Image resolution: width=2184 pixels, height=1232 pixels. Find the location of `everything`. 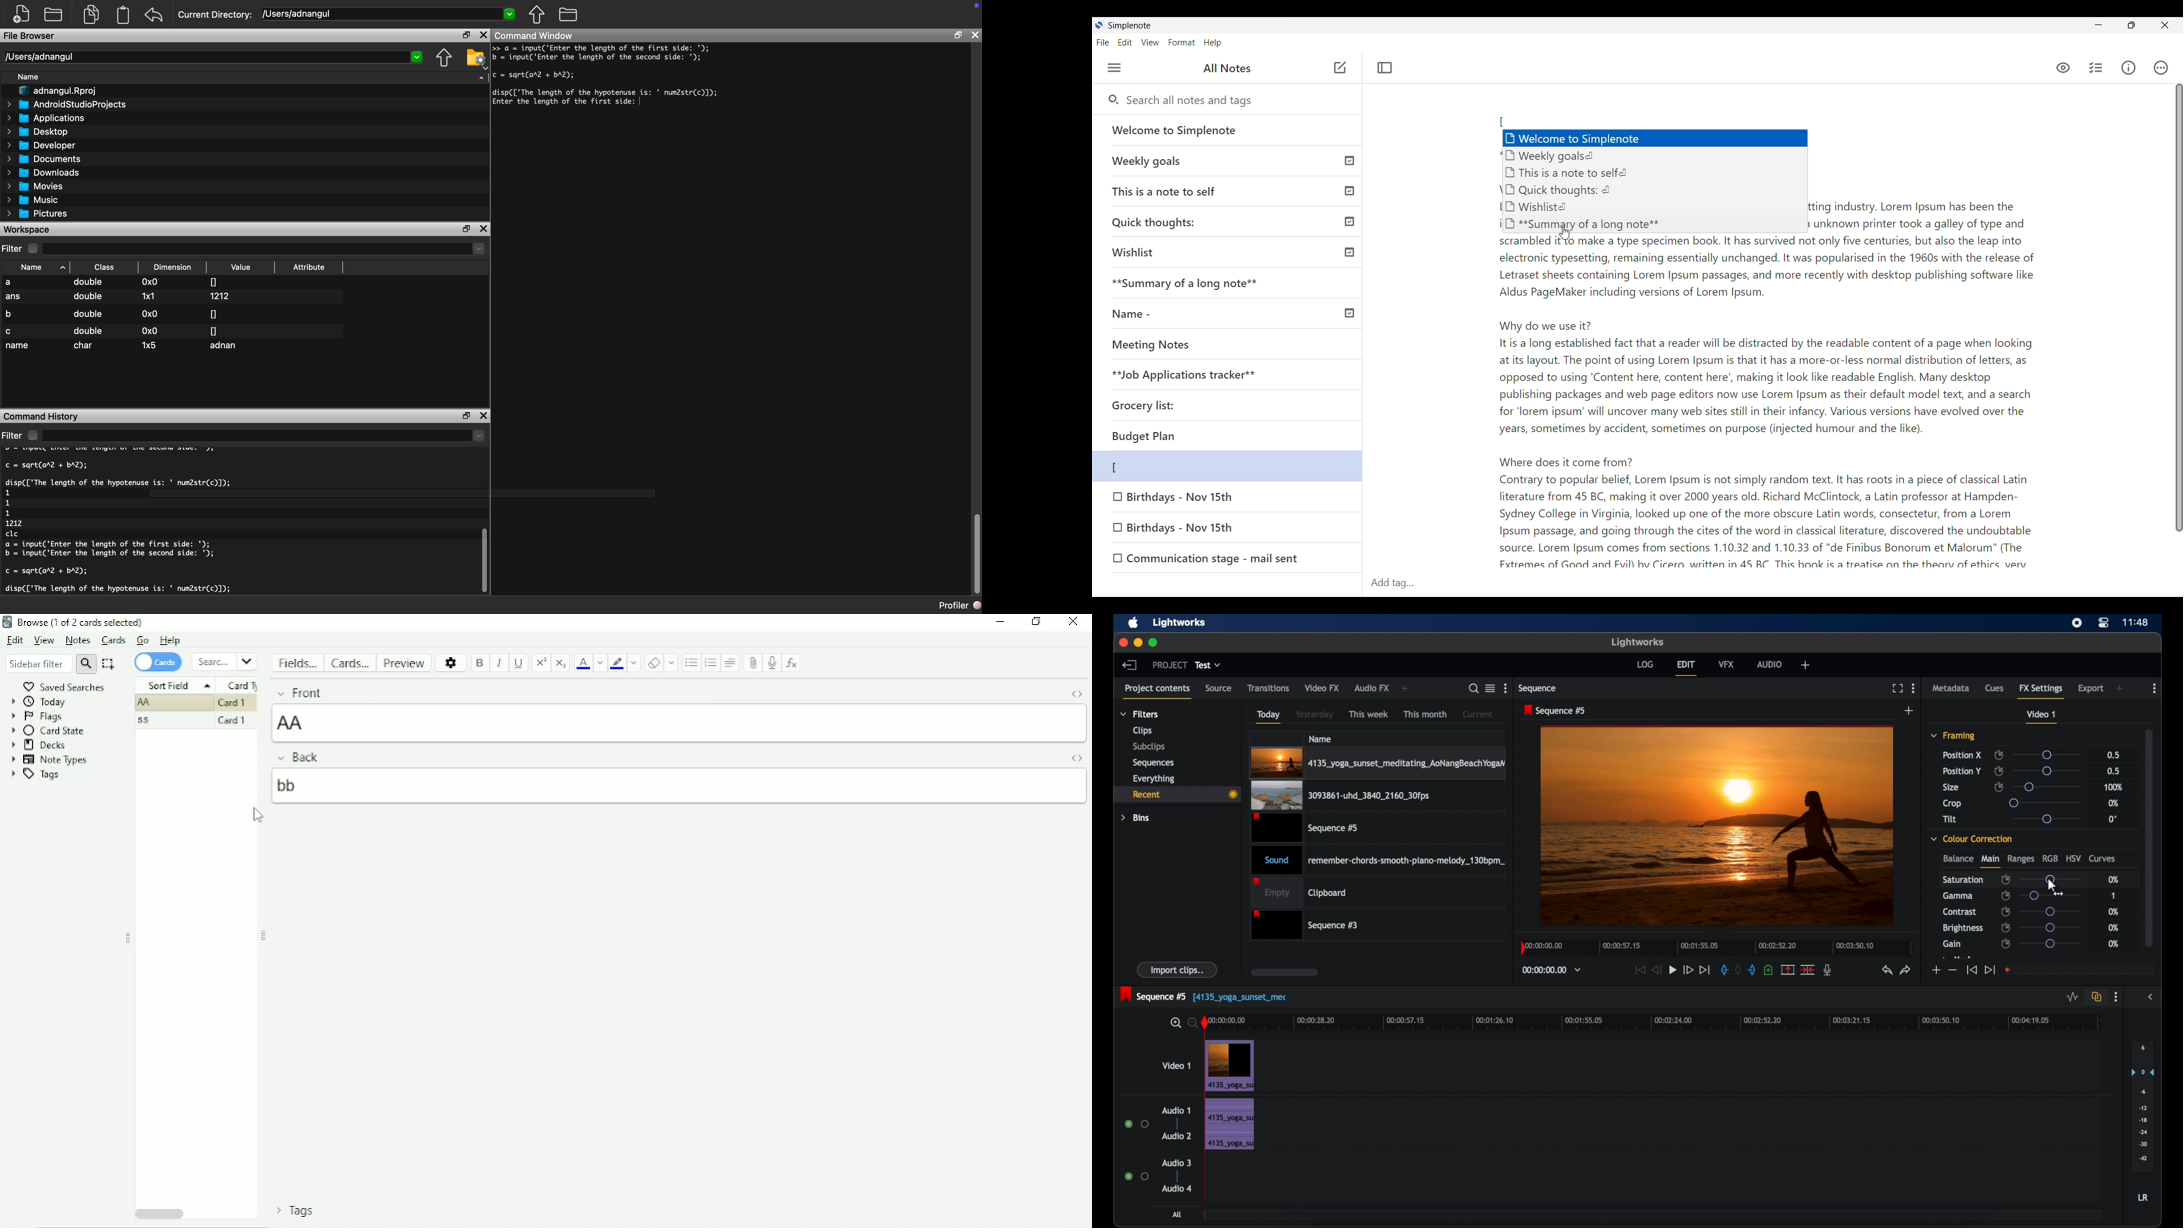

everything is located at coordinates (1154, 778).